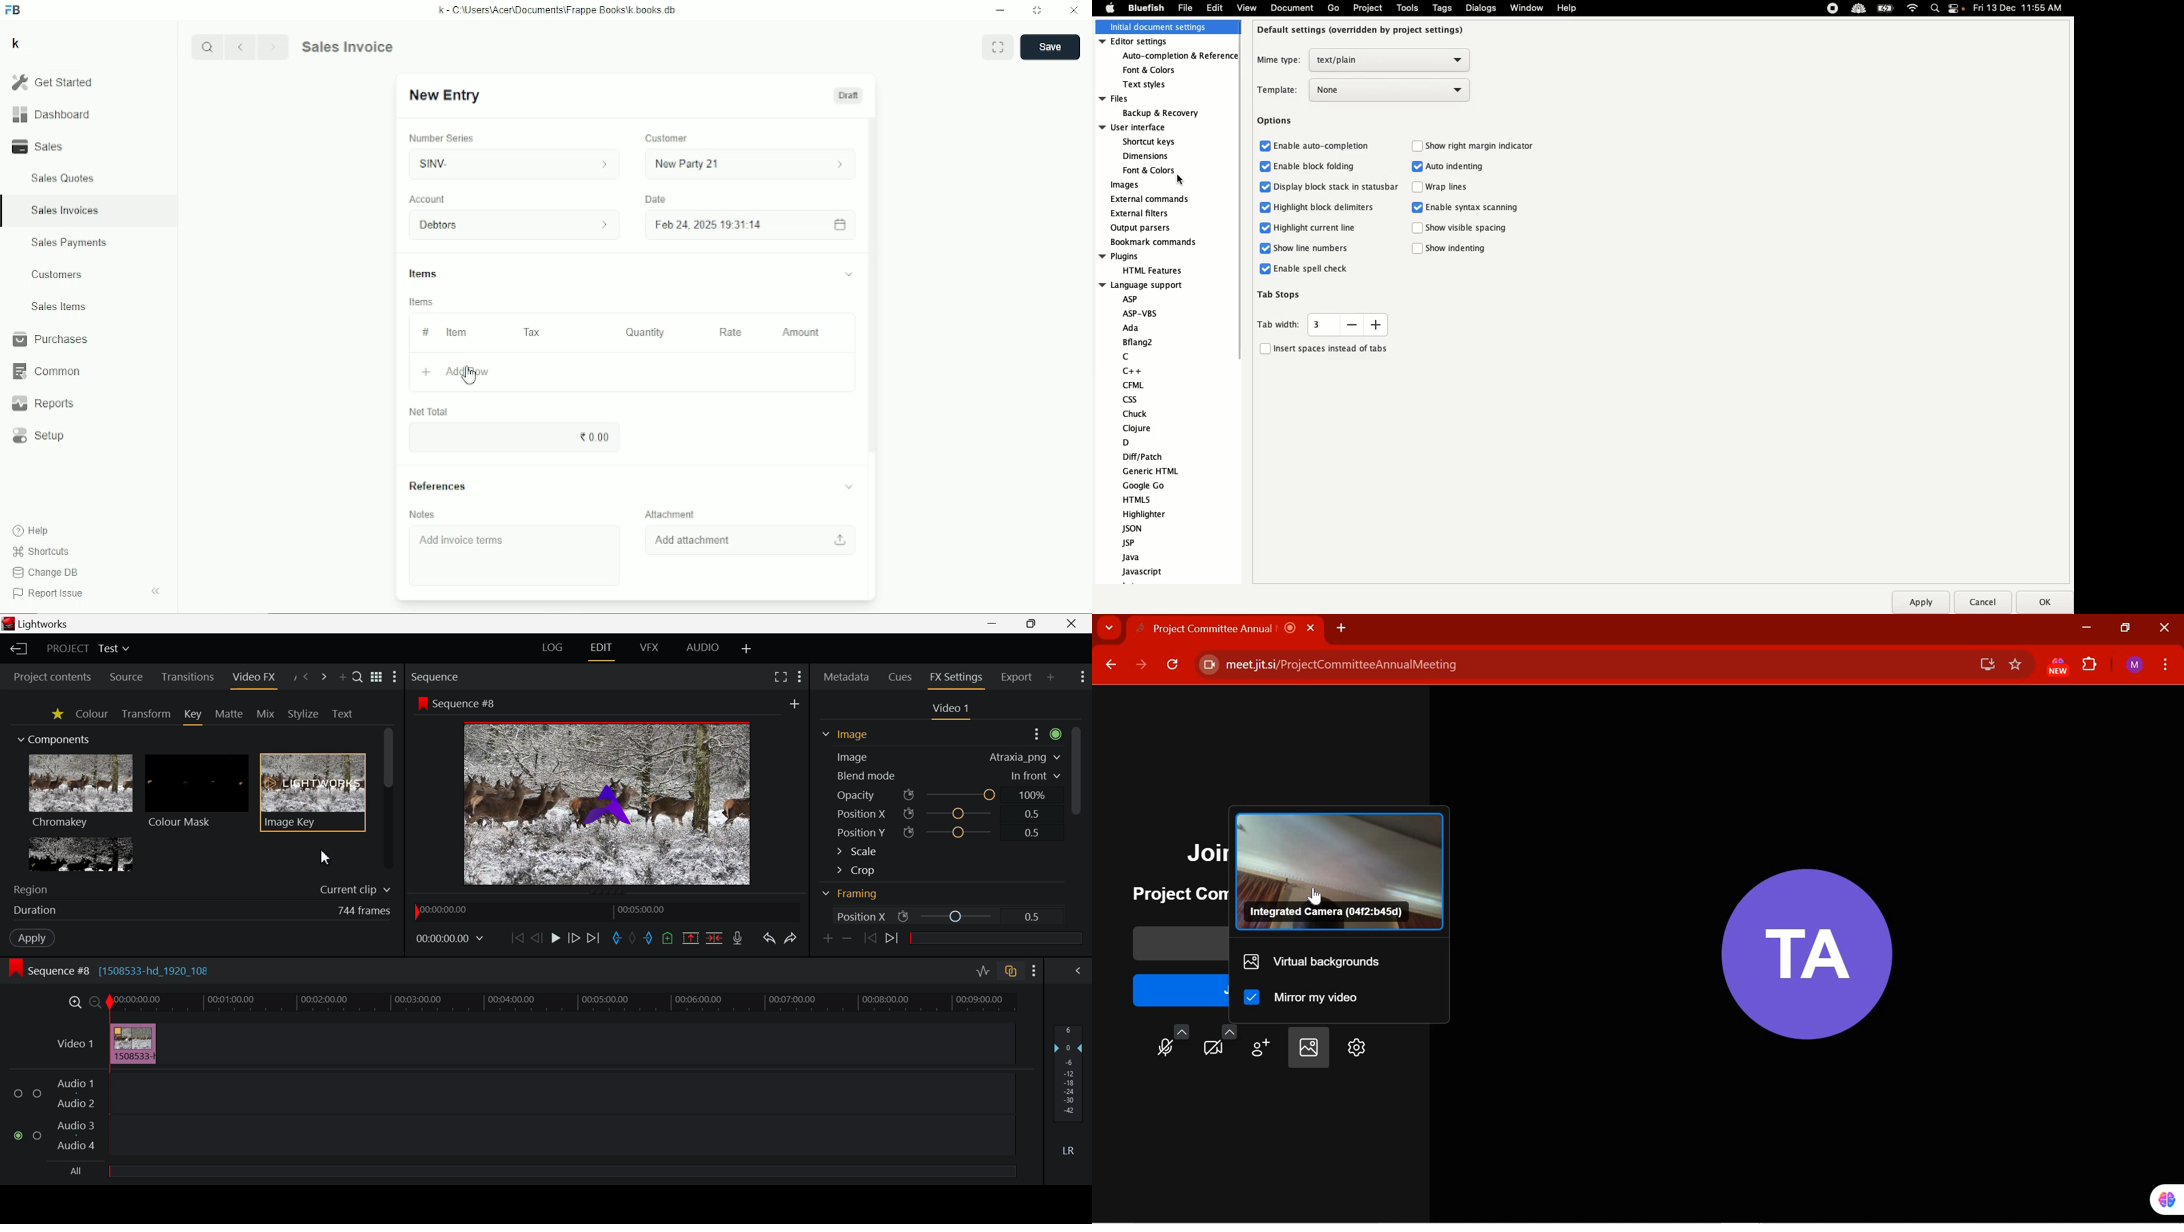  Describe the element at coordinates (633, 486) in the screenshot. I see `References` at that location.